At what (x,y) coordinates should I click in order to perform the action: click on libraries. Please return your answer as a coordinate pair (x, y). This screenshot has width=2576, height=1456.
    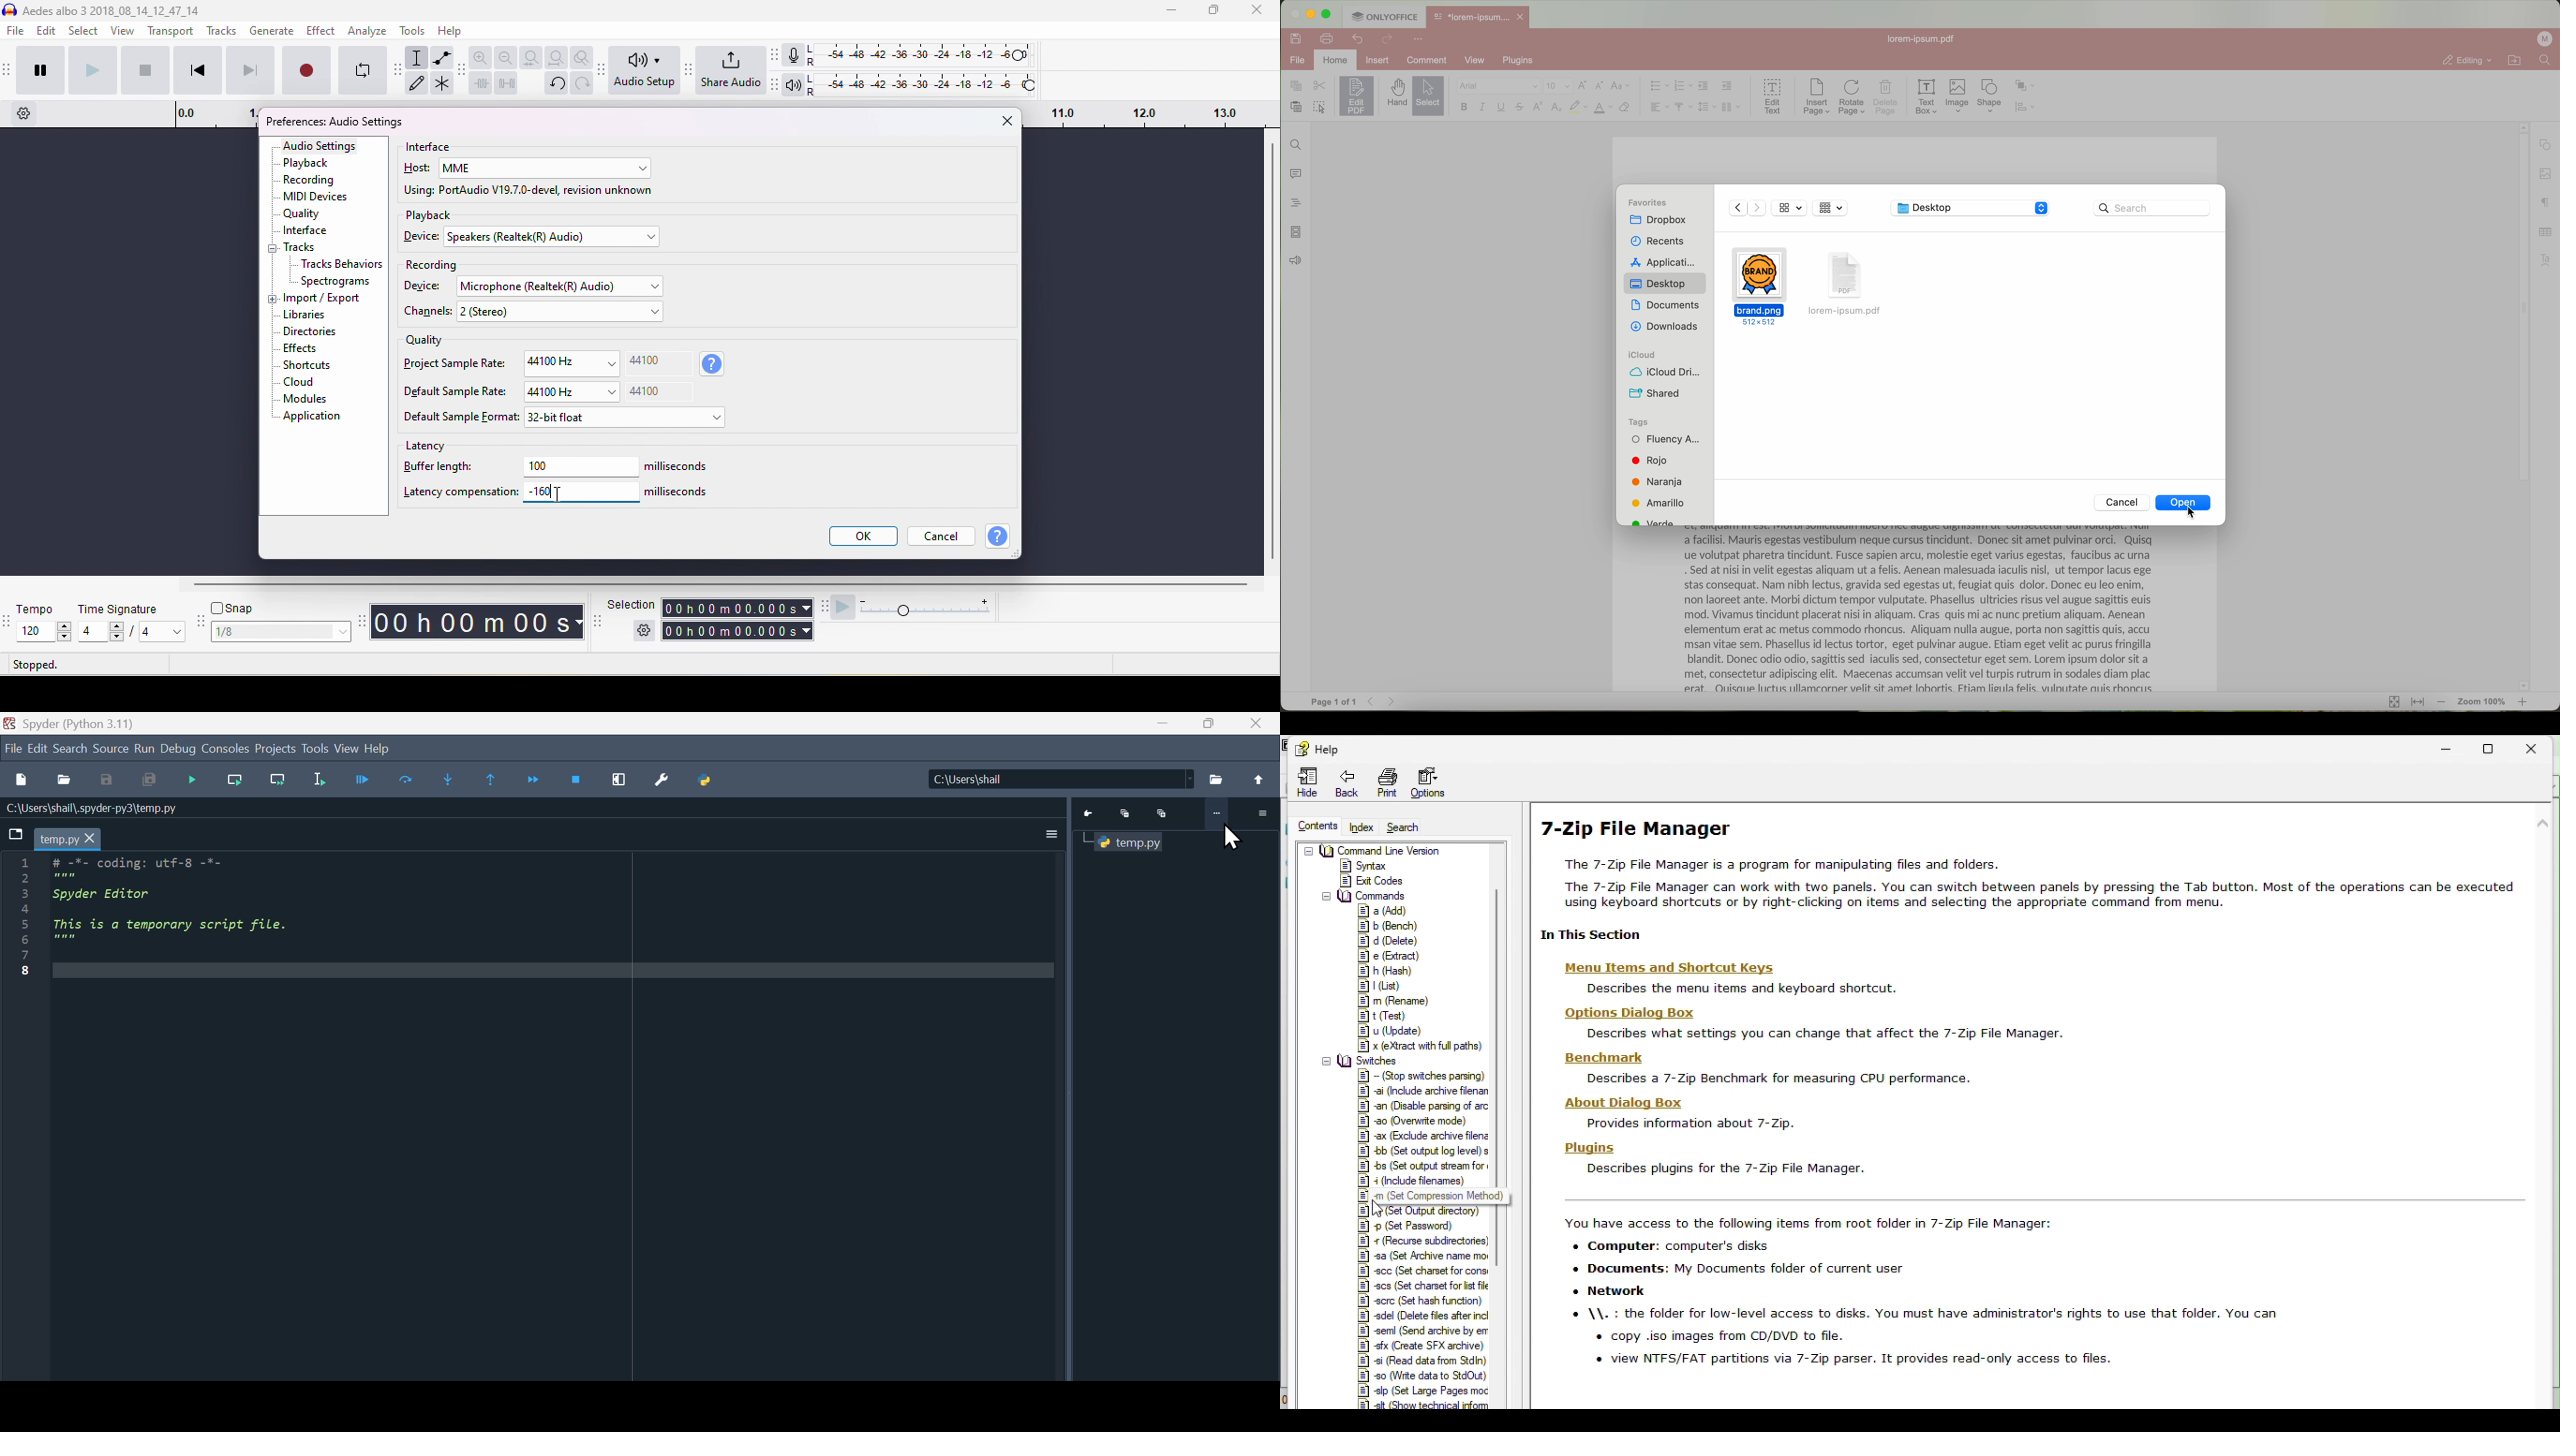
    Looking at the image, I should click on (305, 315).